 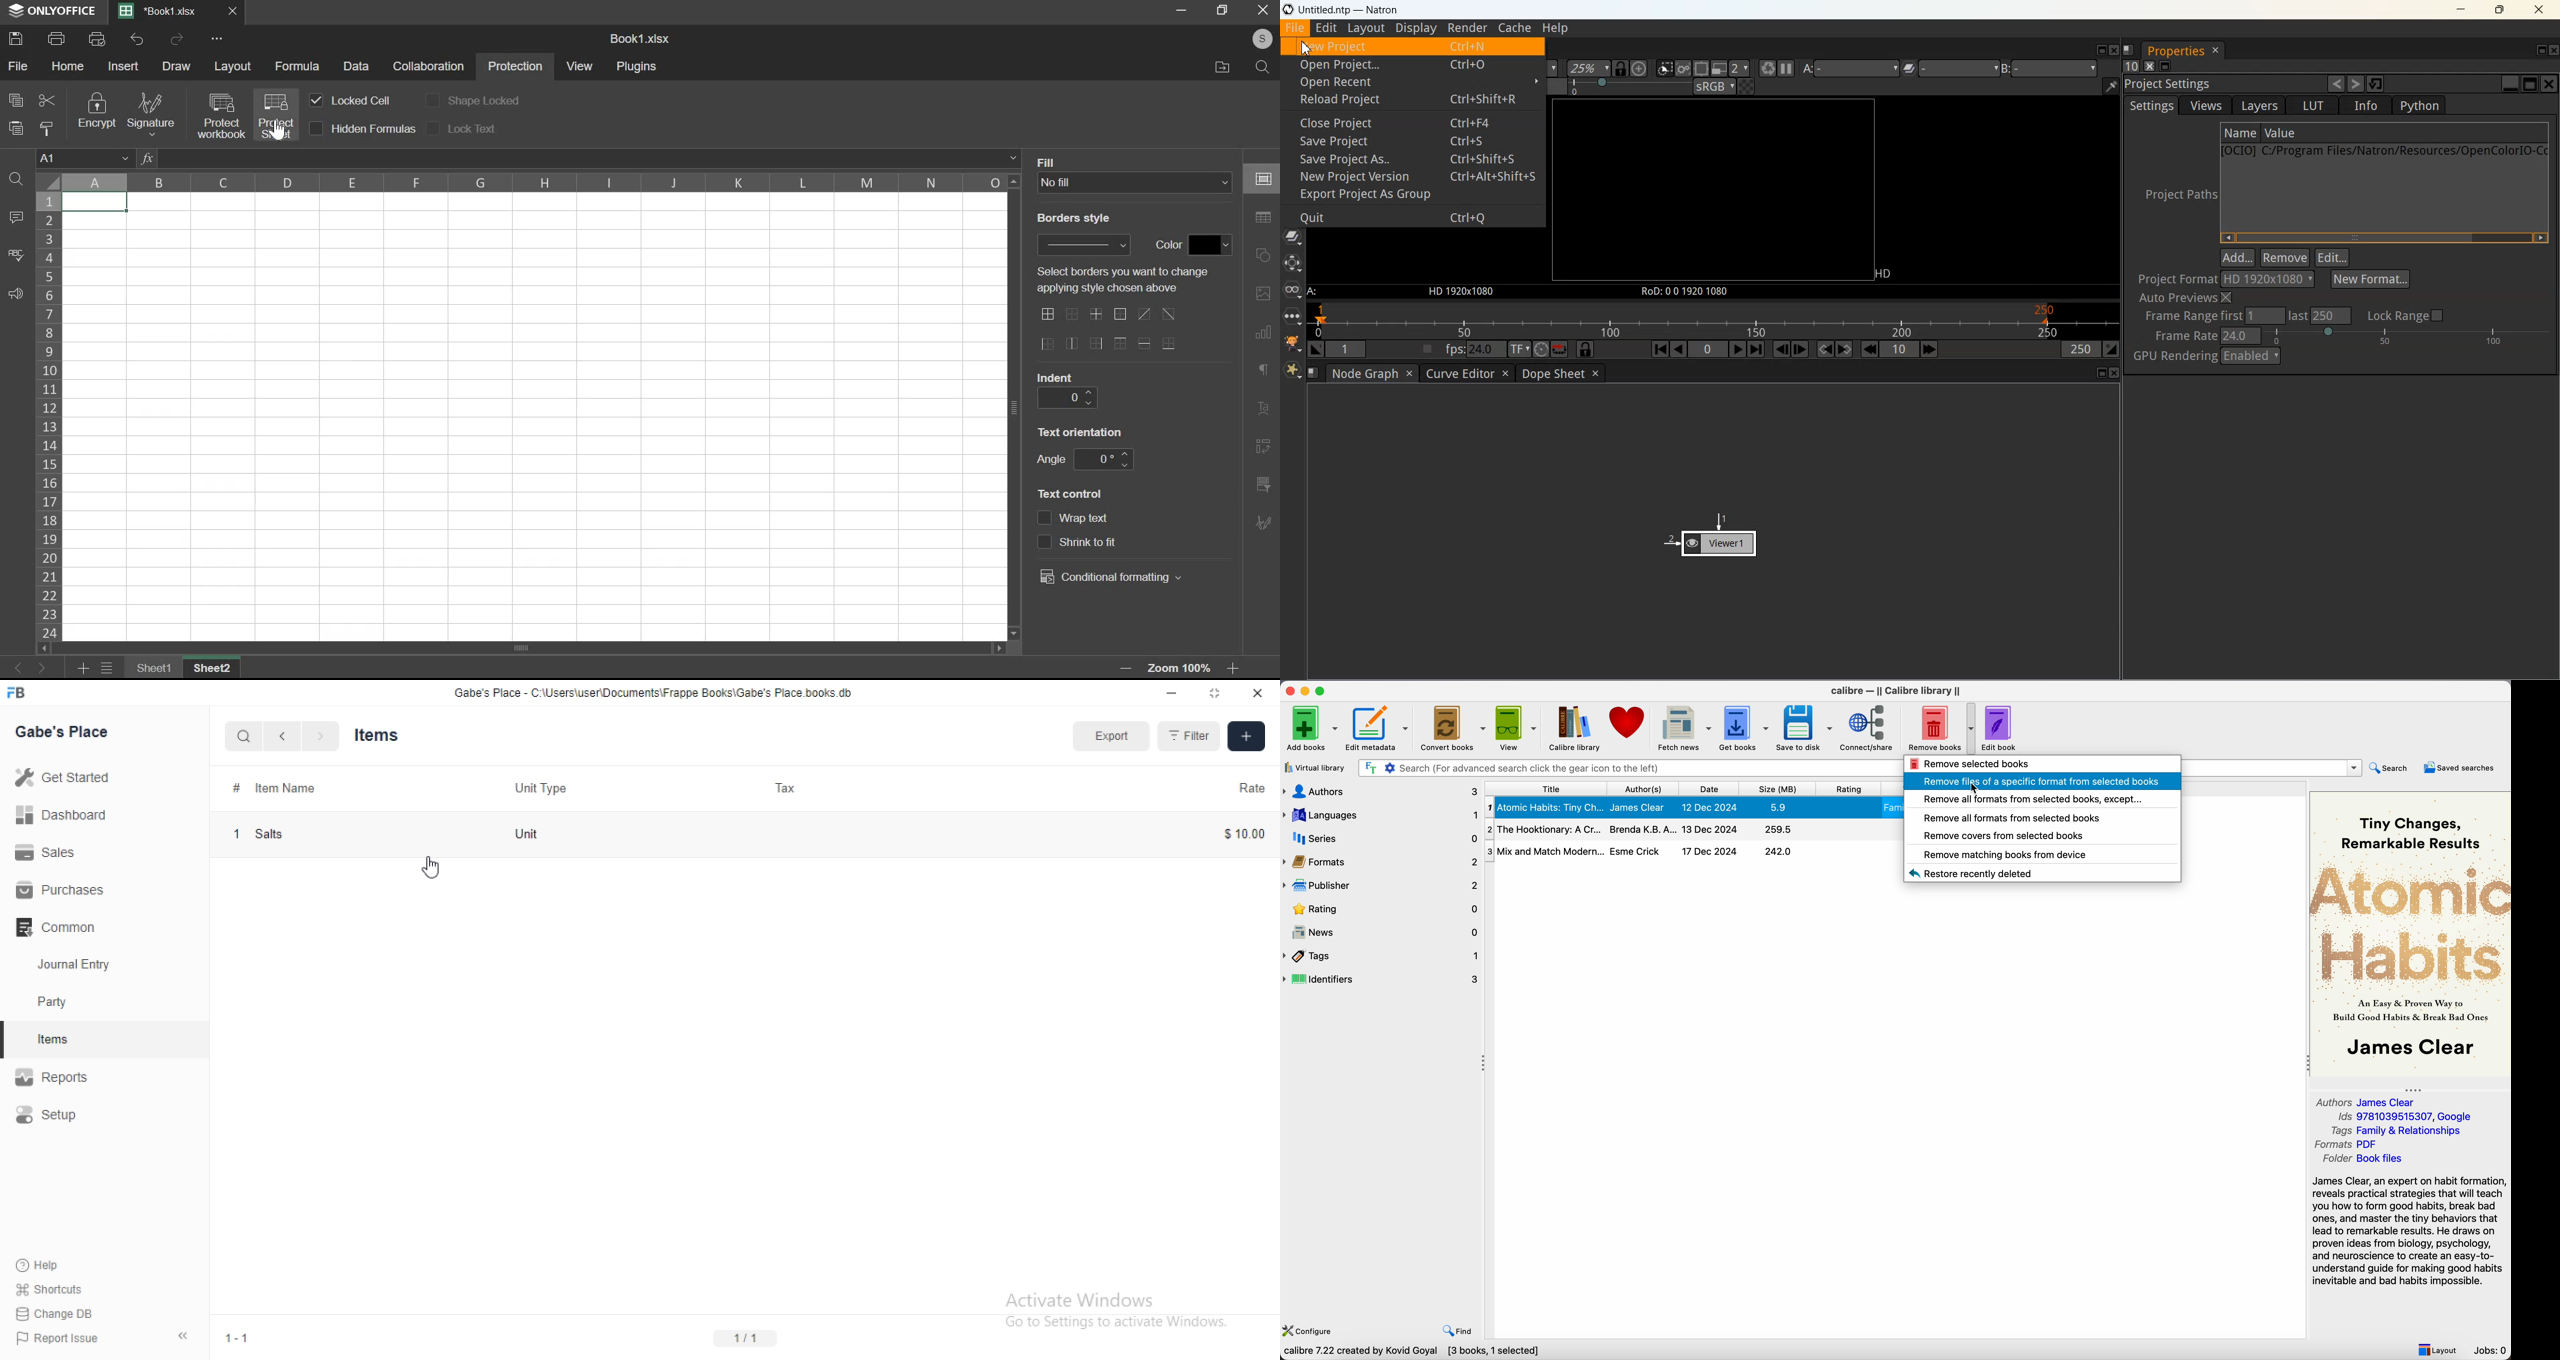 I want to click on protect workbook, so click(x=220, y=115).